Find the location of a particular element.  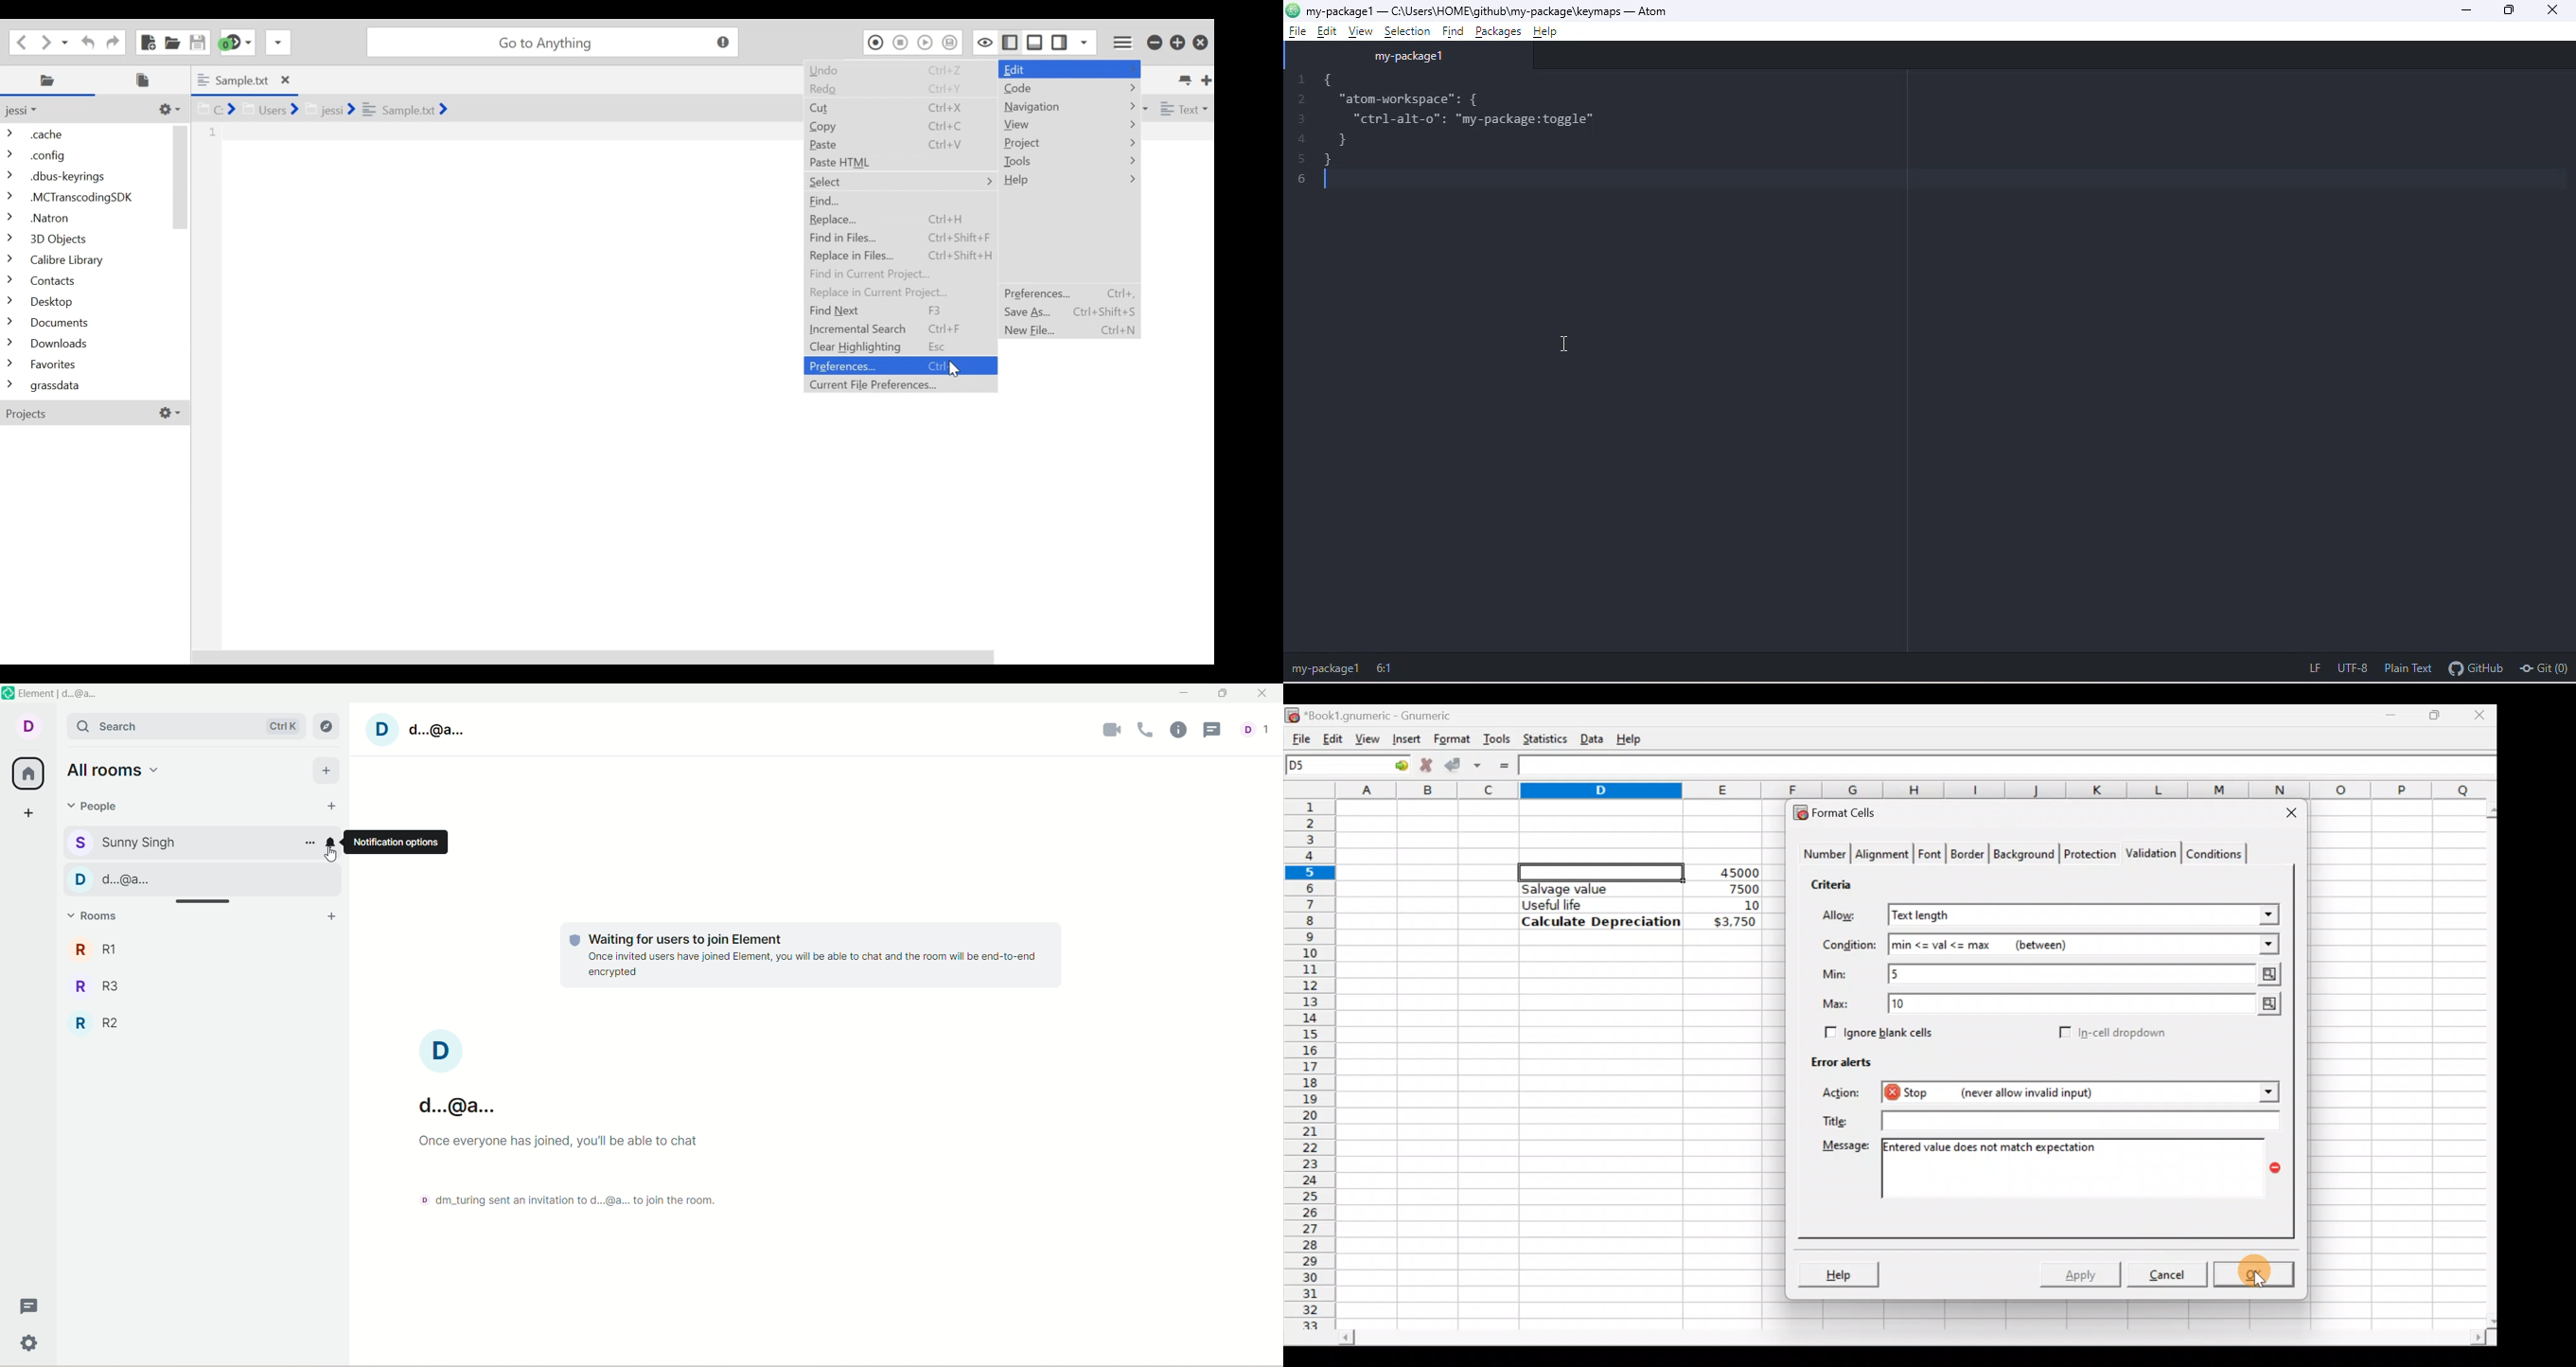

close is located at coordinates (1266, 692).